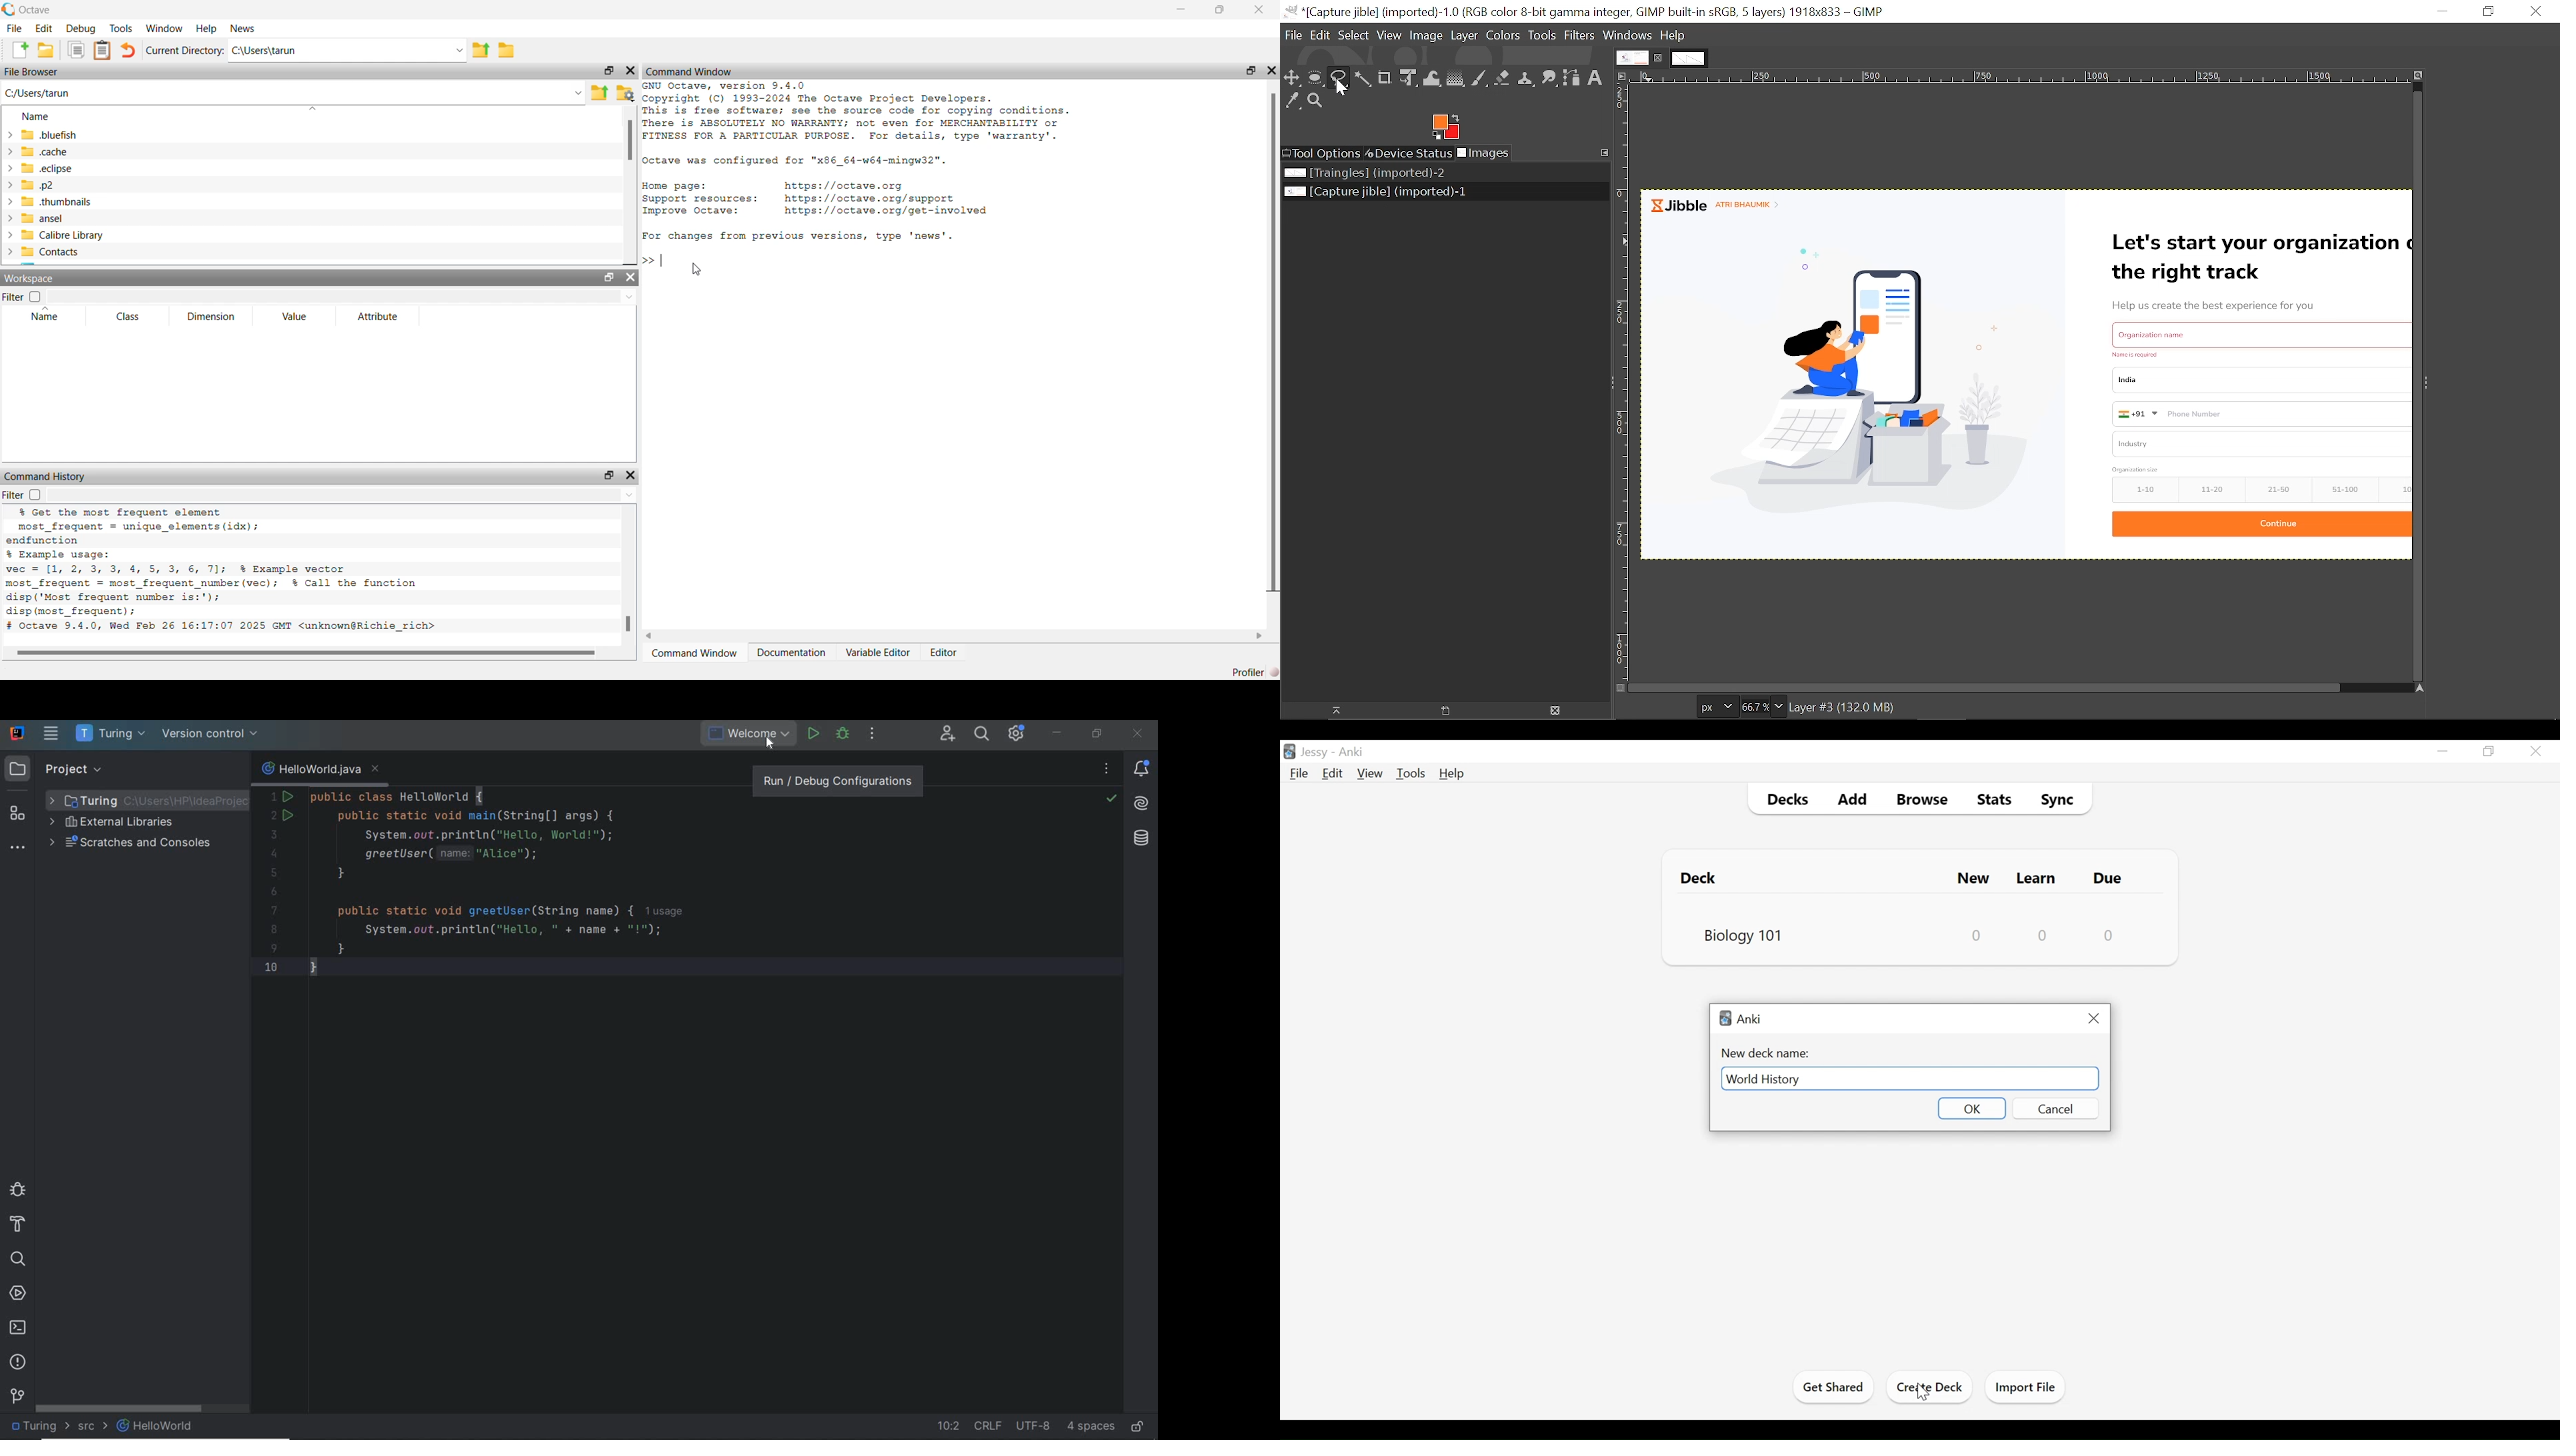 This screenshot has height=1456, width=2576. I want to click on arrange, so click(313, 108).